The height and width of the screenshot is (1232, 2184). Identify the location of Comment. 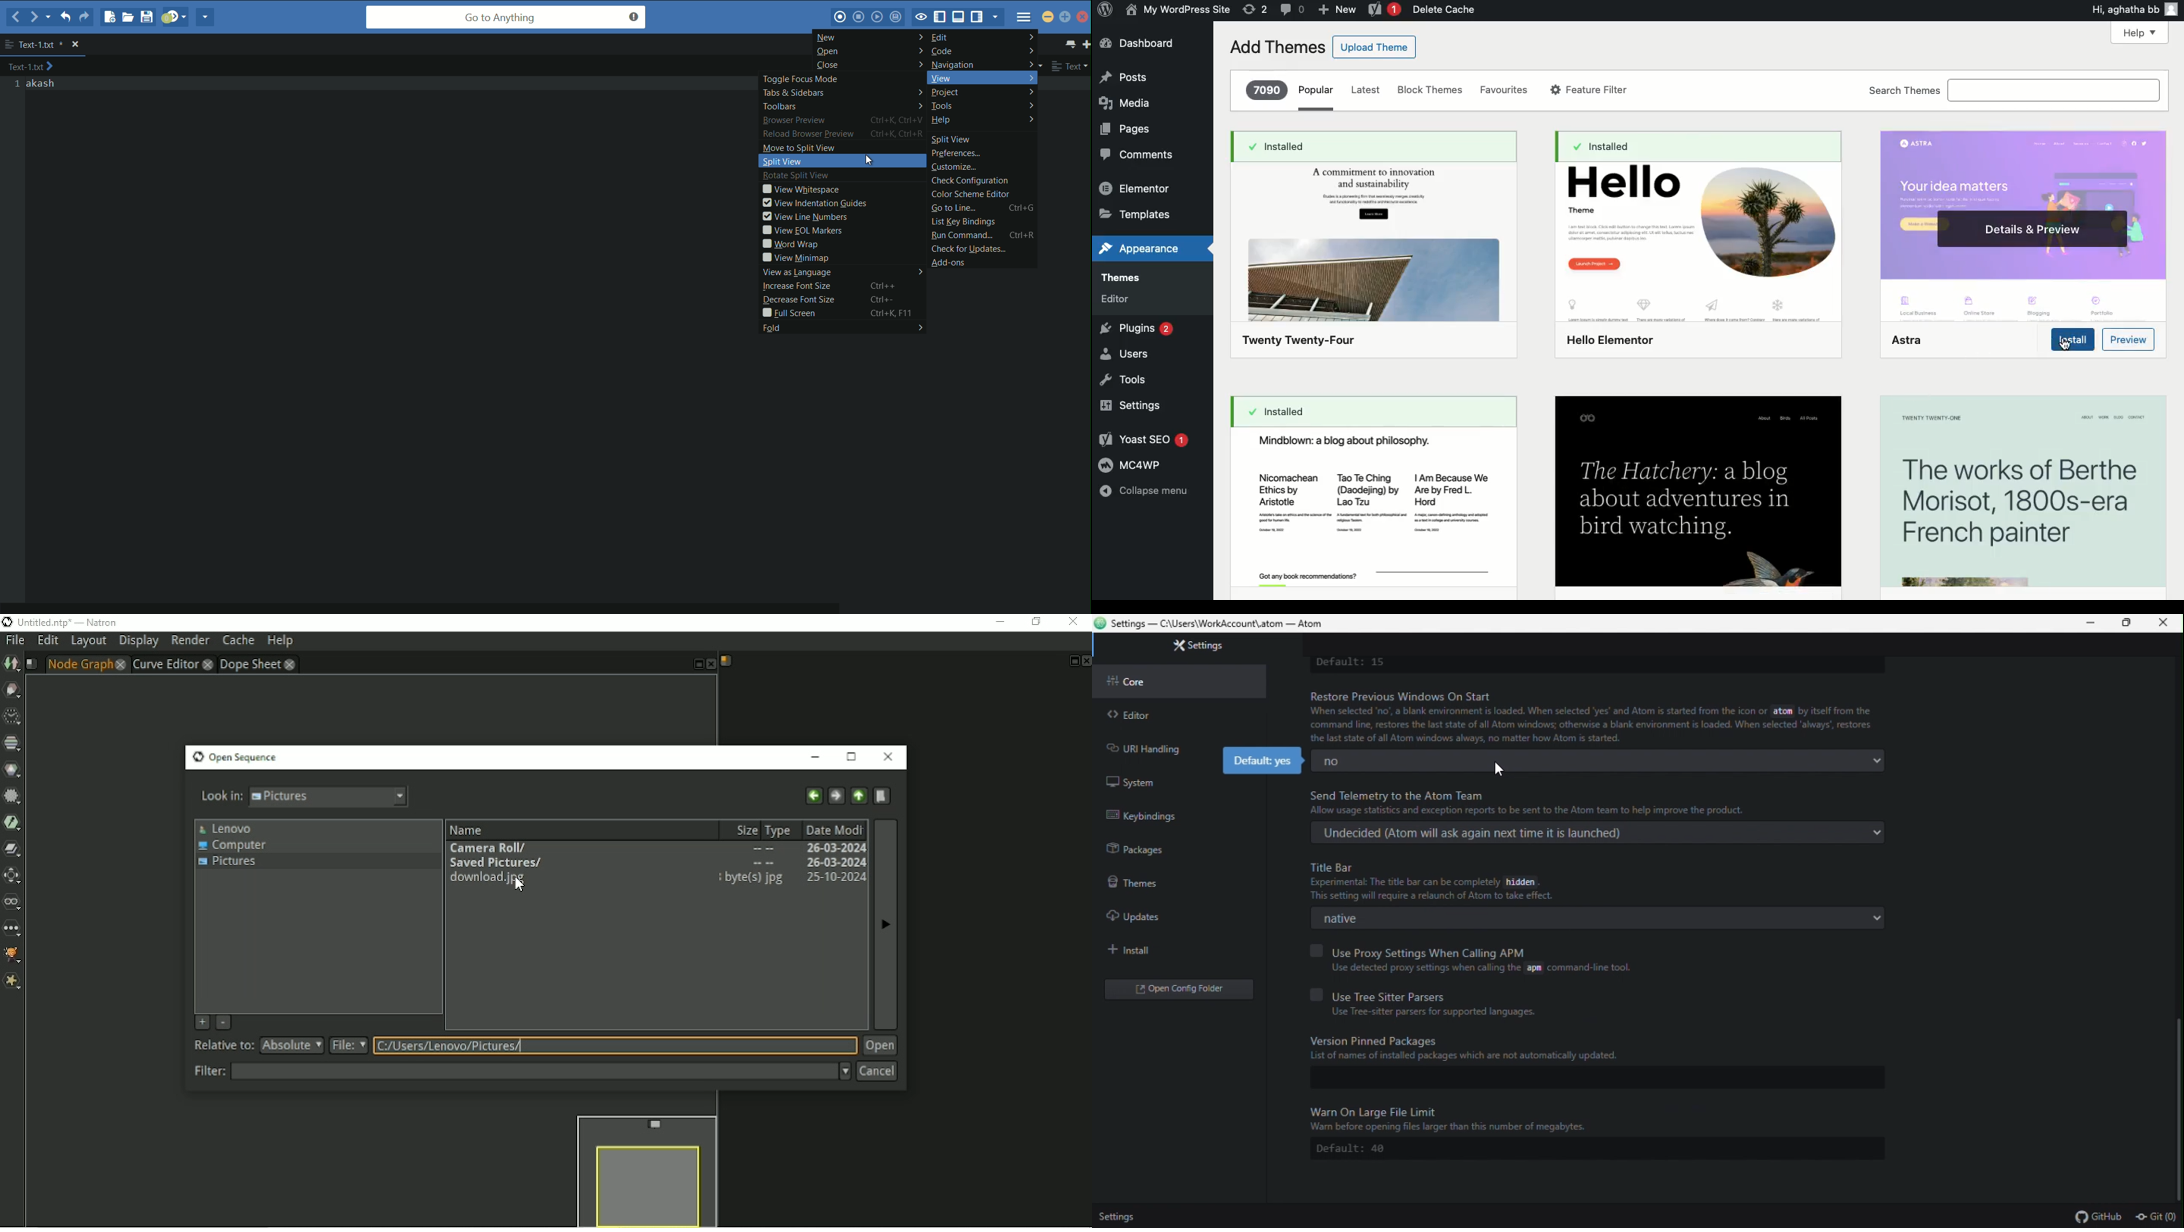
(1138, 158).